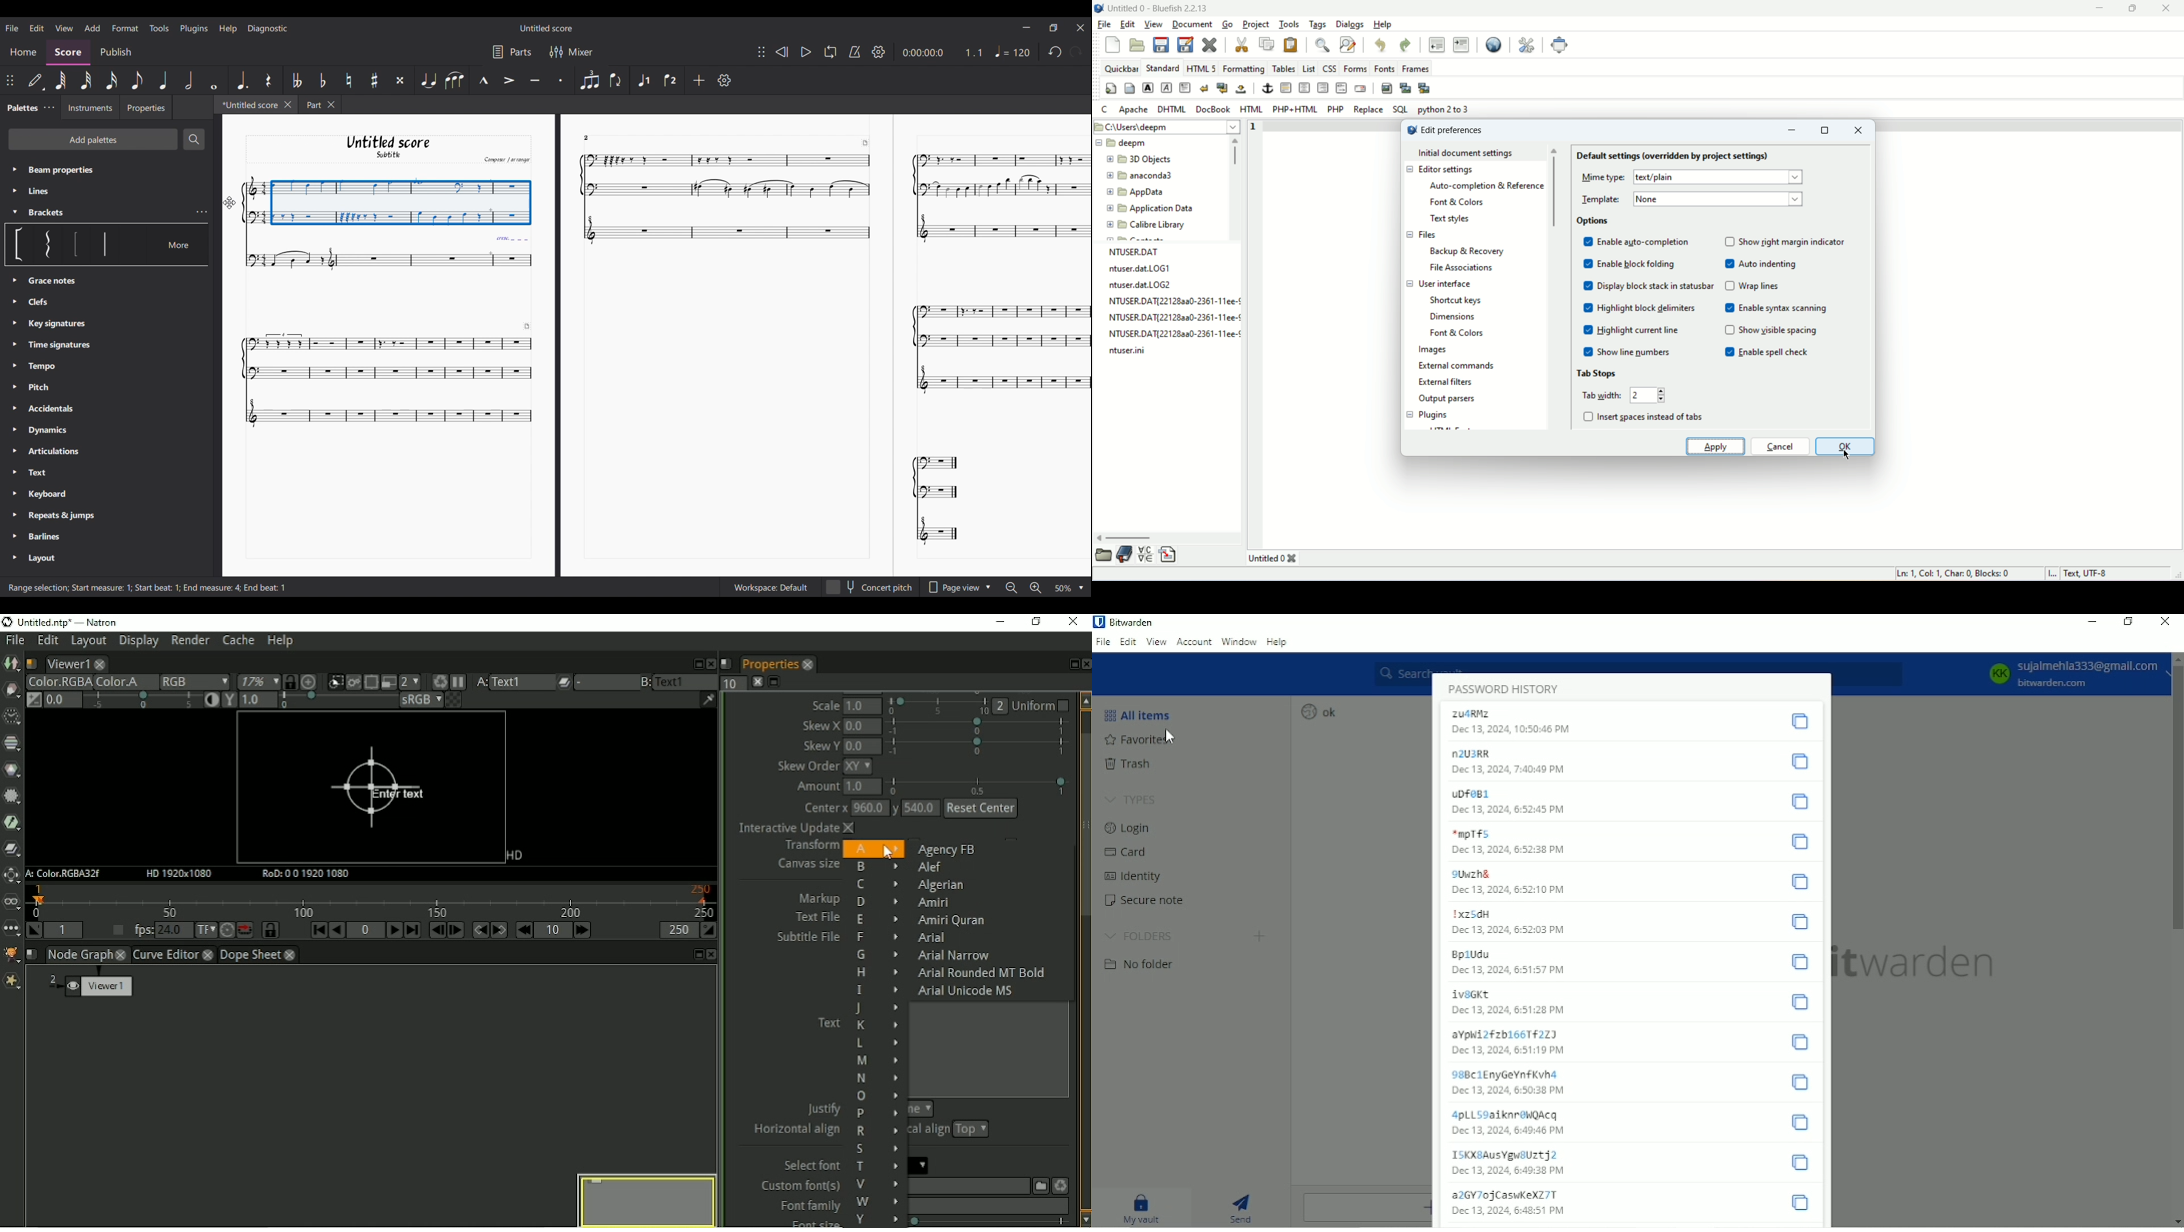 The height and width of the screenshot is (1232, 2184). I want to click on 2, so click(1647, 396).